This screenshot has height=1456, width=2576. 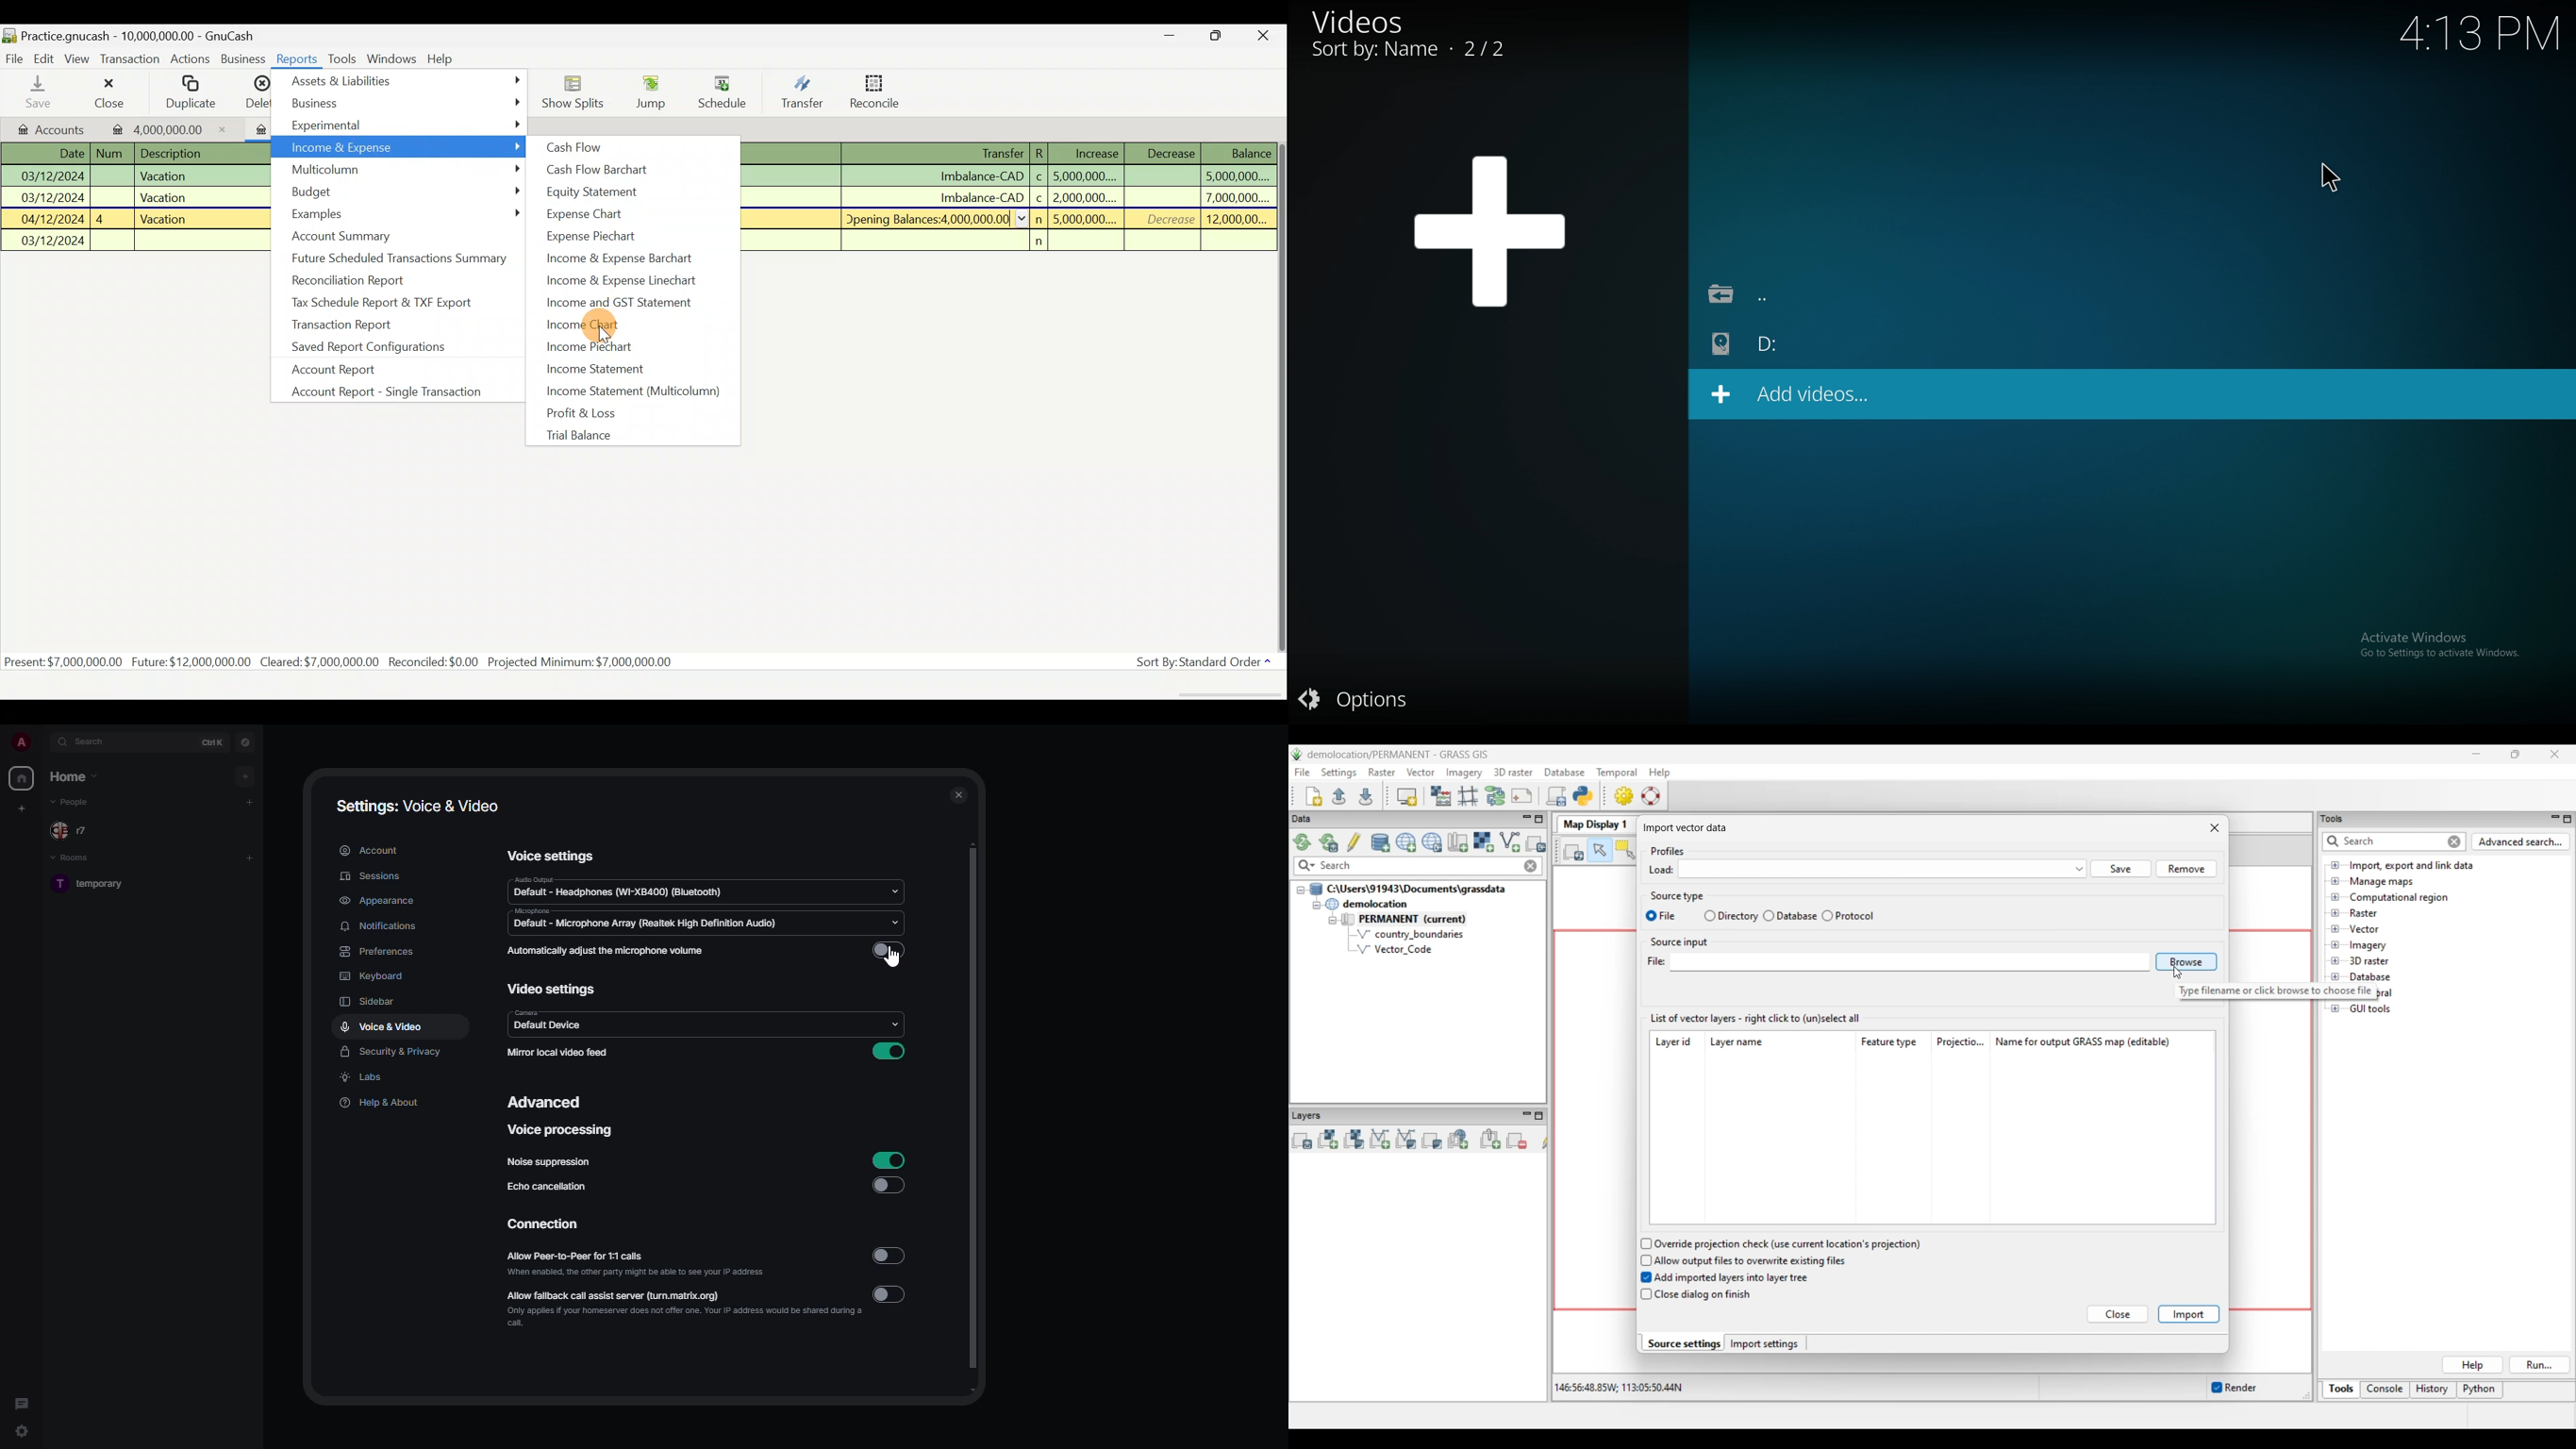 What do you see at coordinates (892, 1294) in the screenshot?
I see `disabled` at bounding box center [892, 1294].